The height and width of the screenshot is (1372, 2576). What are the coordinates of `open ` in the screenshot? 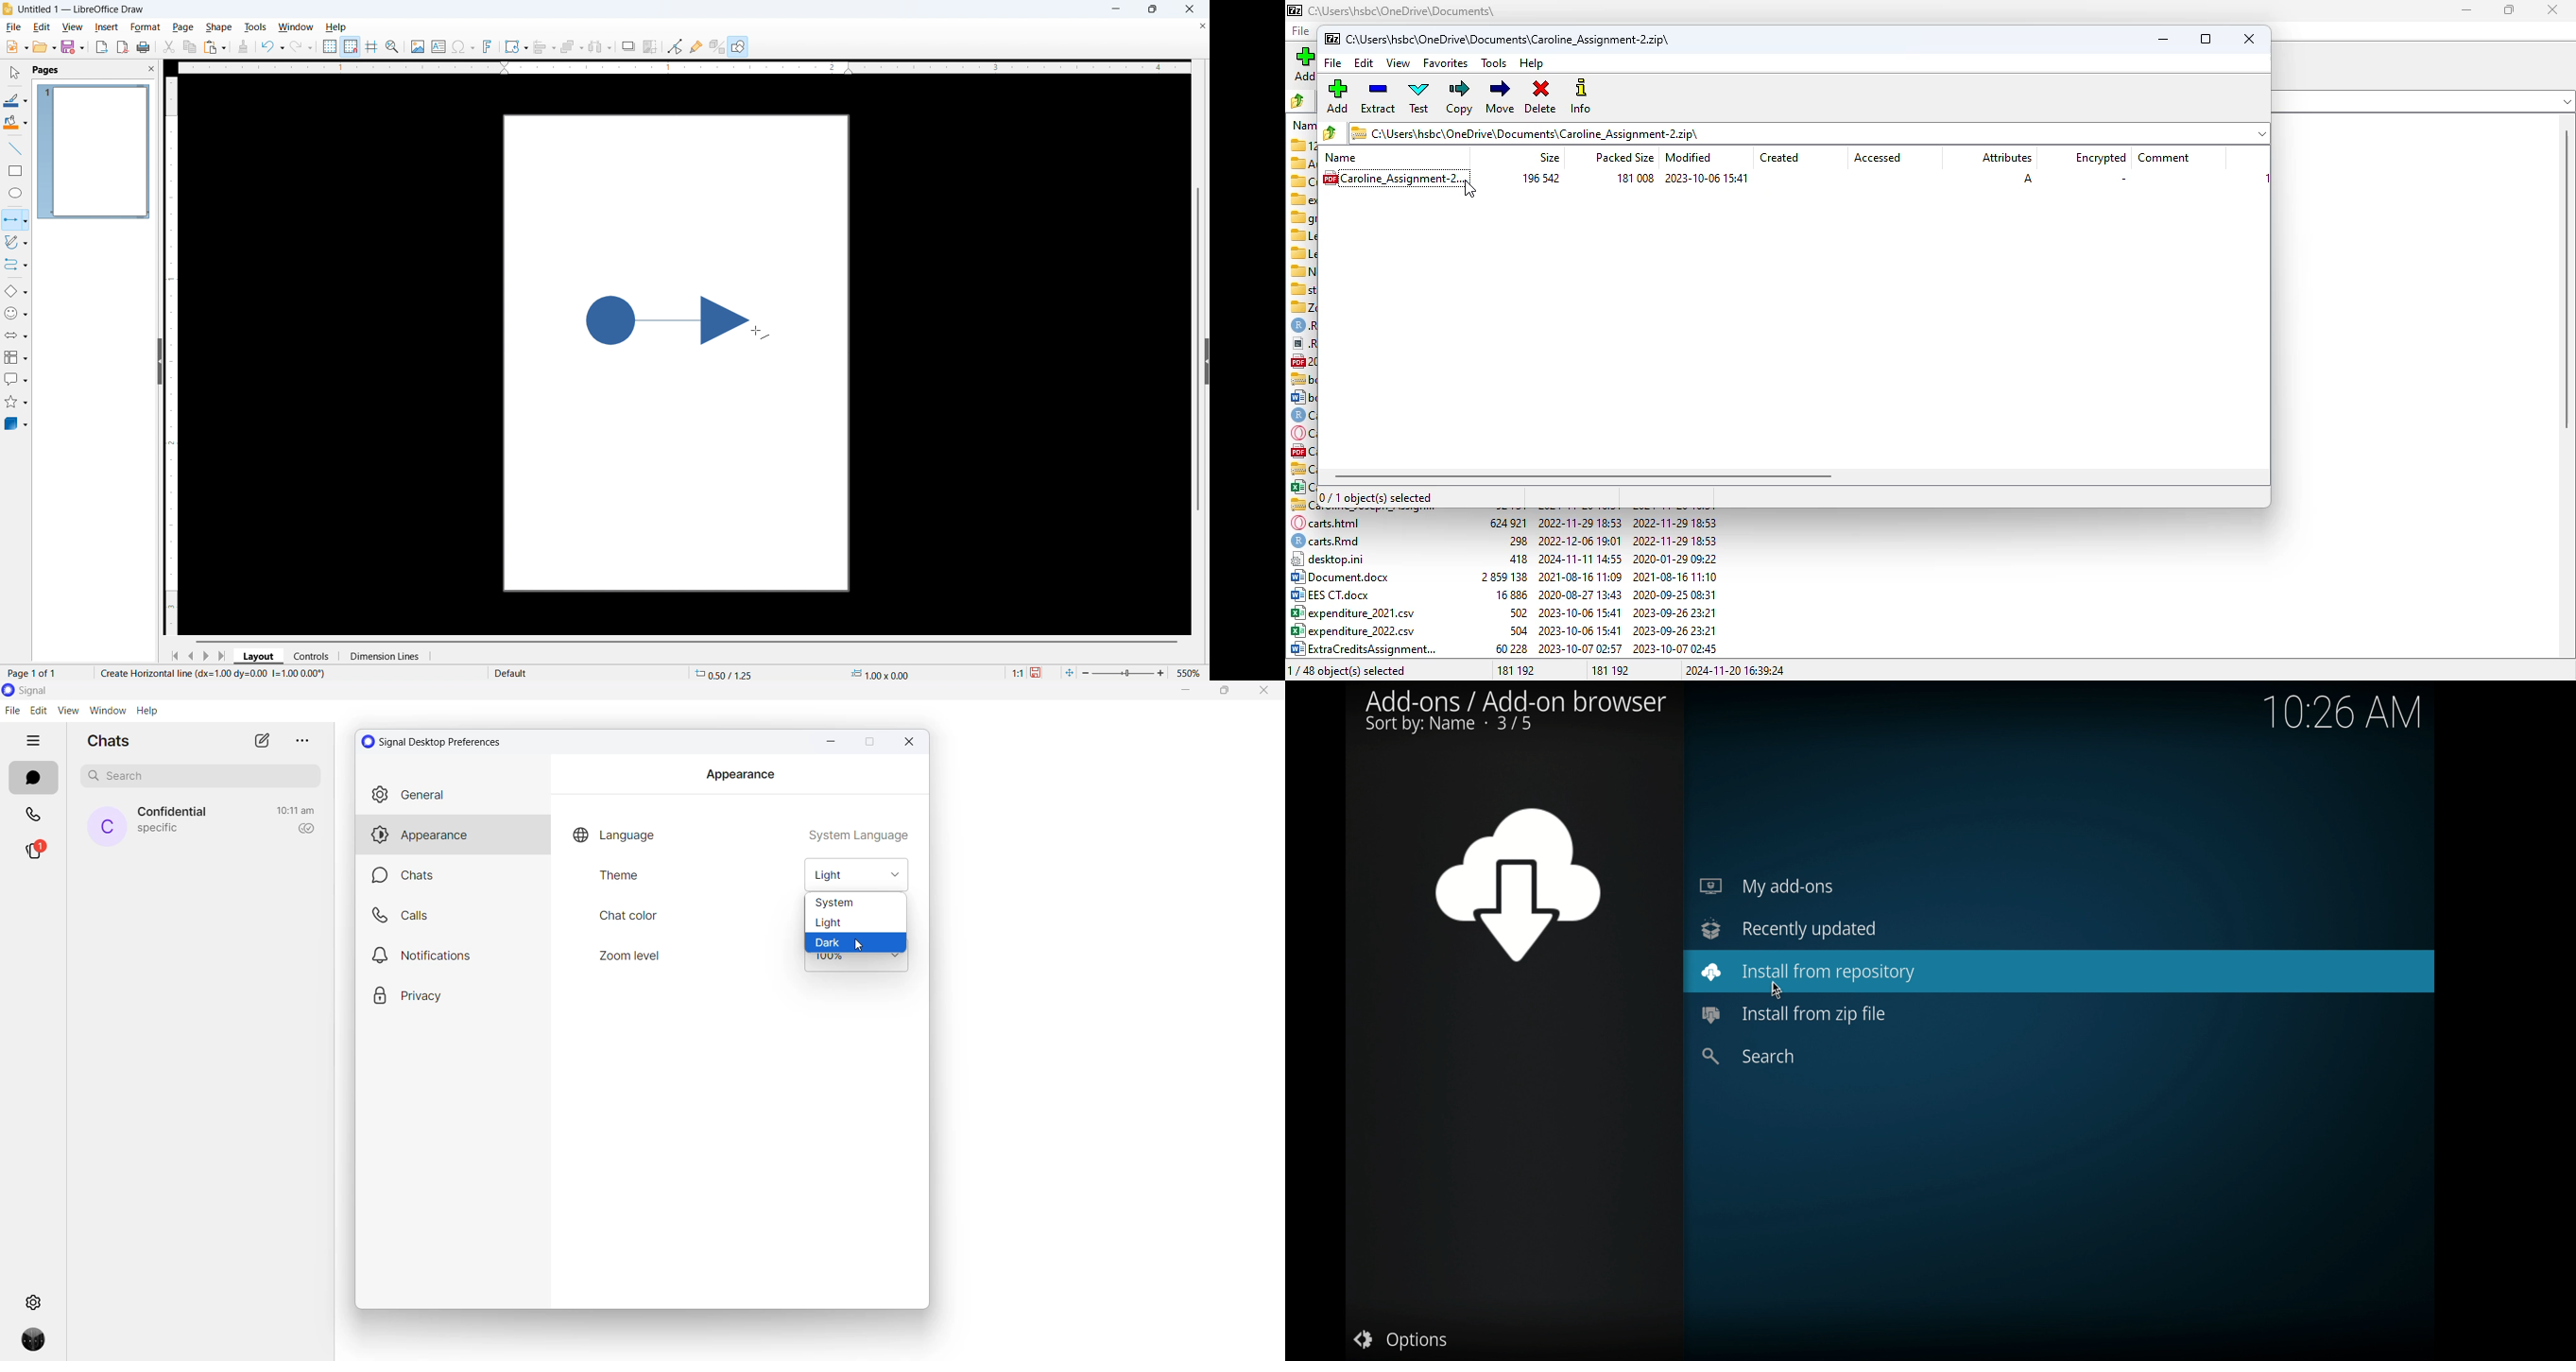 It's located at (44, 47).